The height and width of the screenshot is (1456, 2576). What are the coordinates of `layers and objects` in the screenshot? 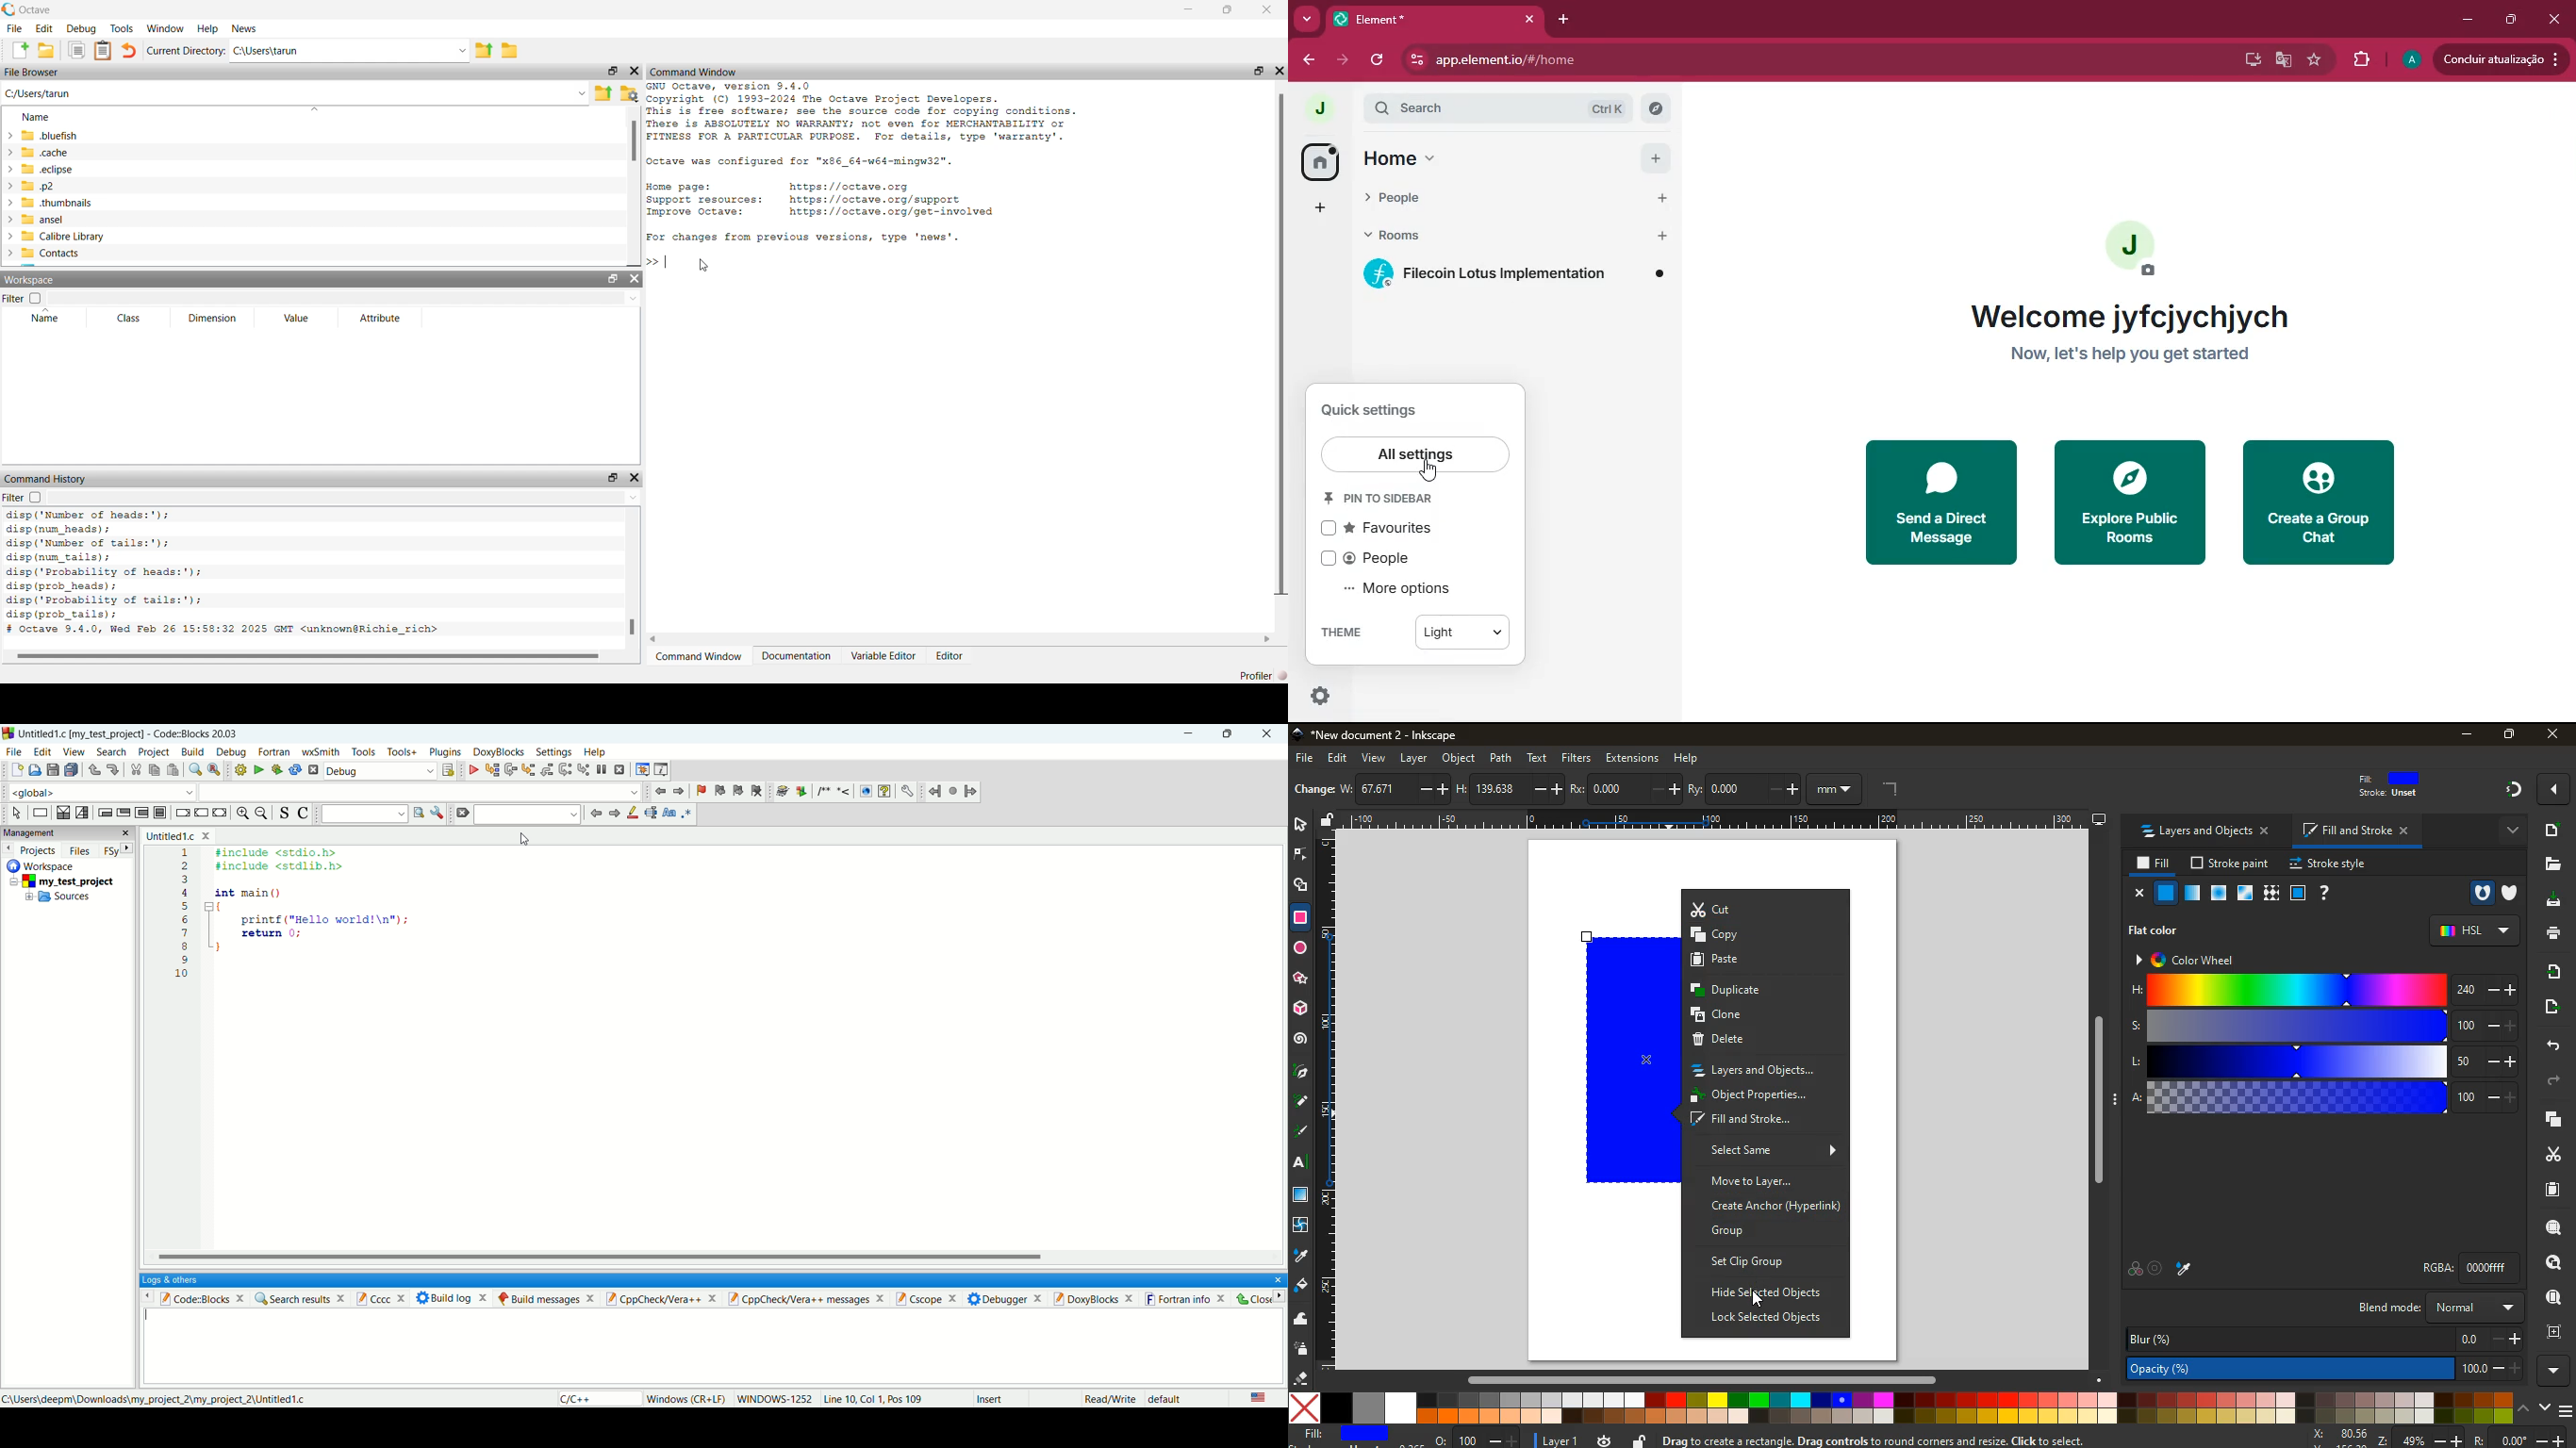 It's located at (2204, 832).